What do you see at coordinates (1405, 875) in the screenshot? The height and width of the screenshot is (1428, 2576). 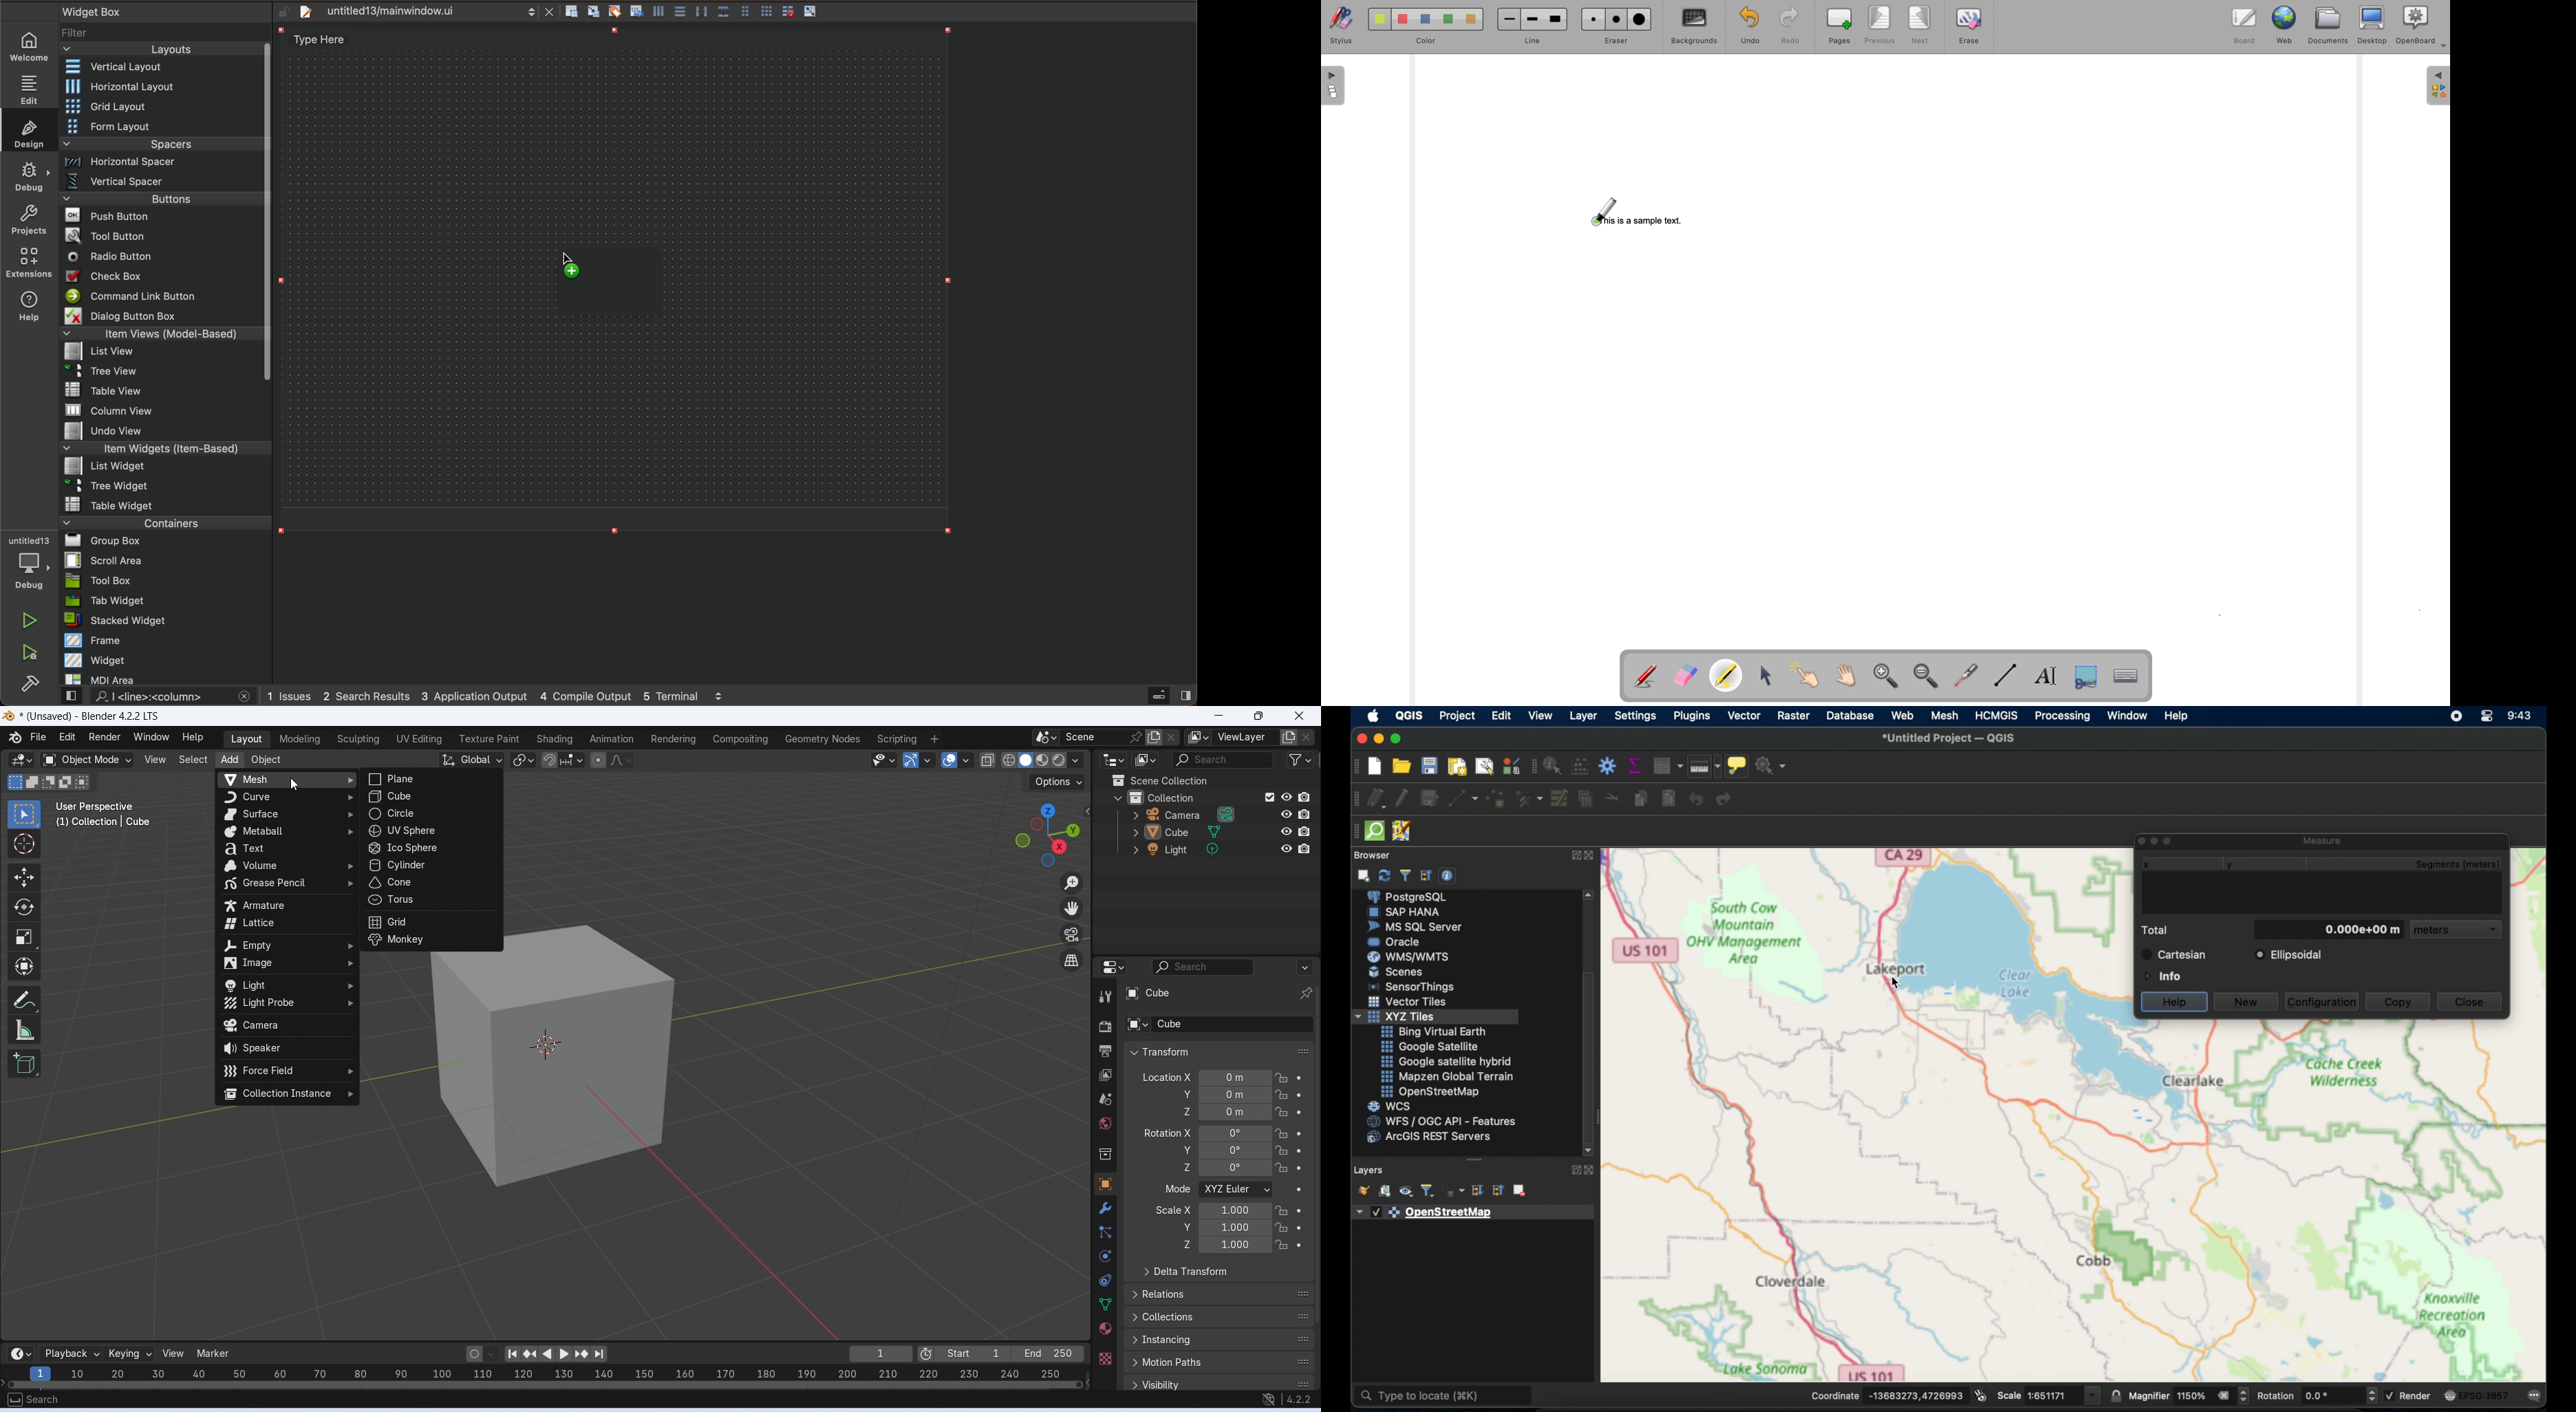 I see `filter browser` at bounding box center [1405, 875].